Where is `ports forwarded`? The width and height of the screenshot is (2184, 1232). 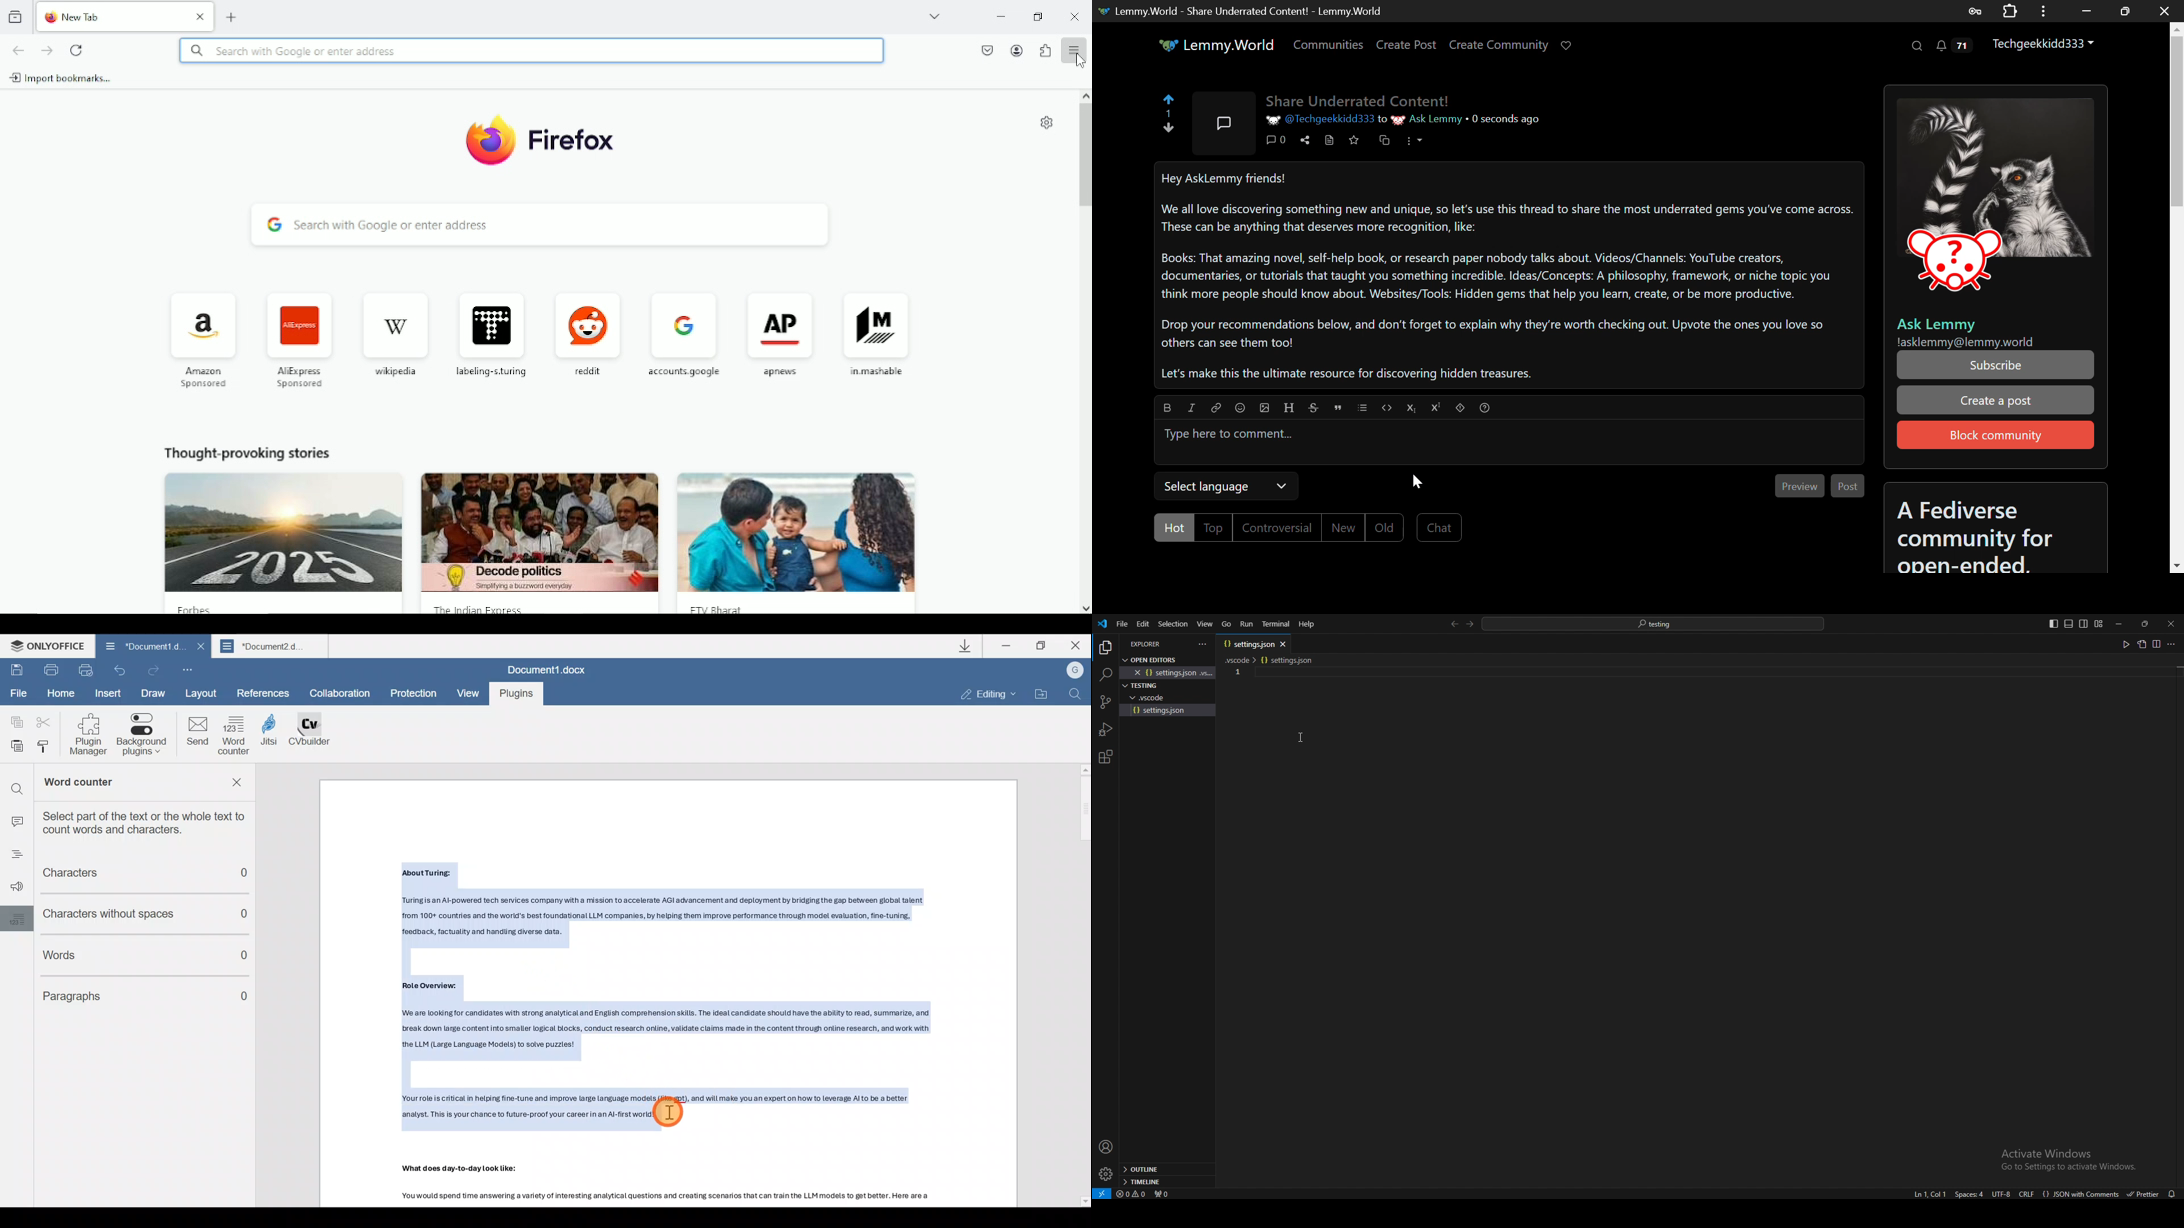 ports forwarded is located at coordinates (1167, 1195).